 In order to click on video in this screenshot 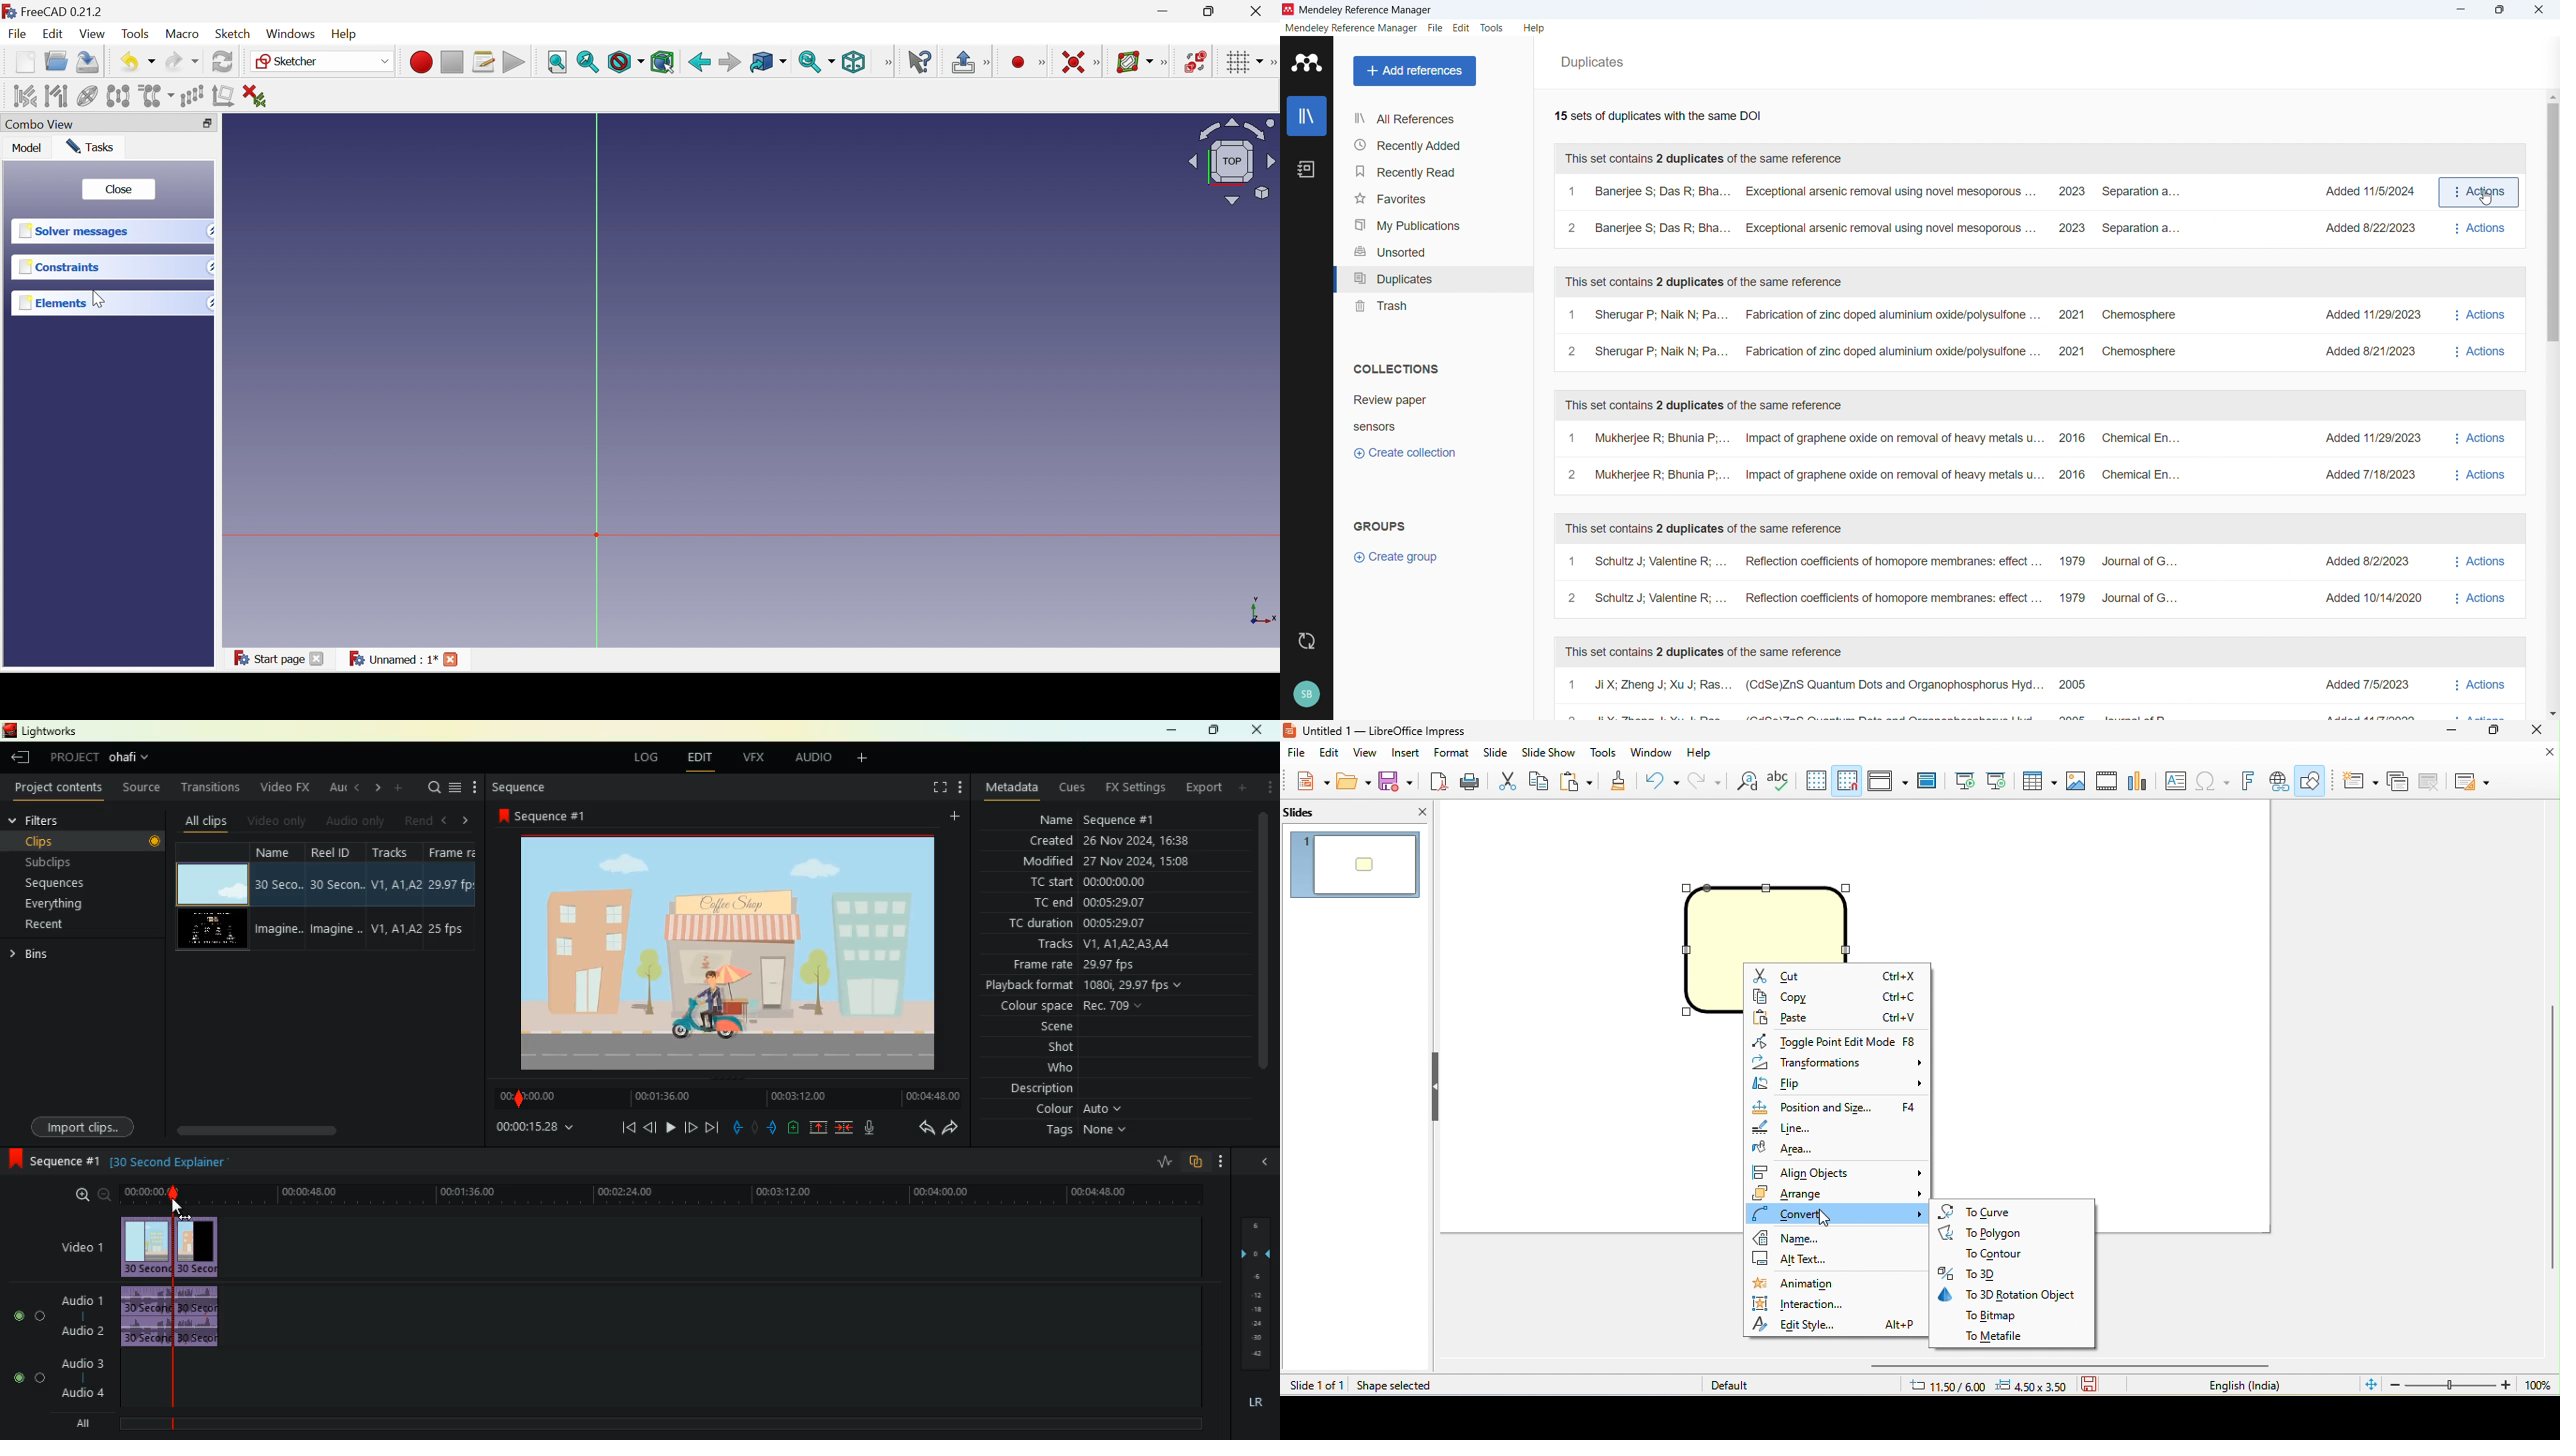, I will do `click(213, 882)`.